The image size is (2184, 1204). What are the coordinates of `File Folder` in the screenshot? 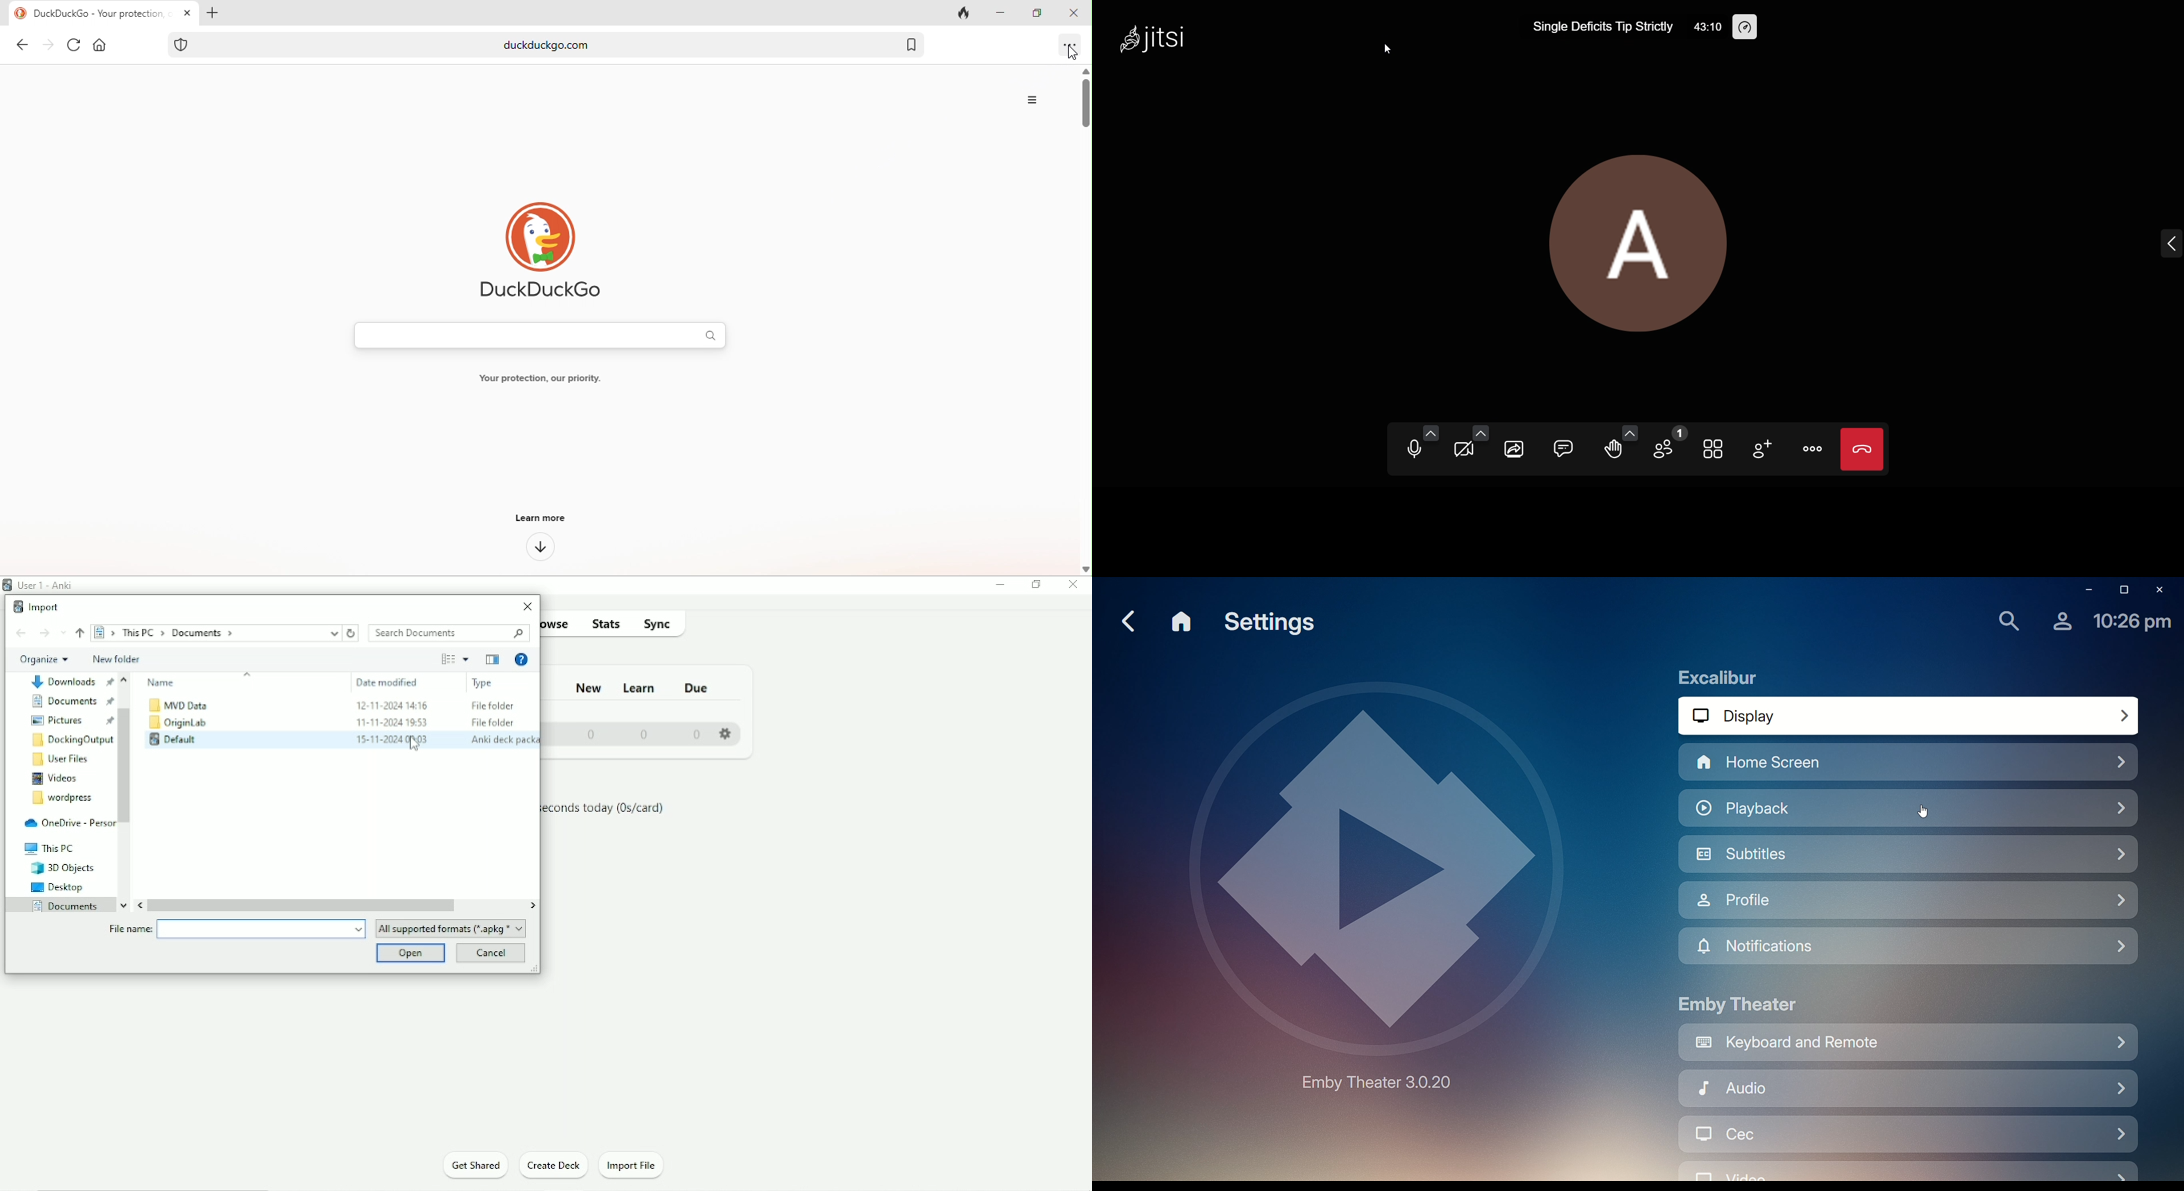 It's located at (494, 722).